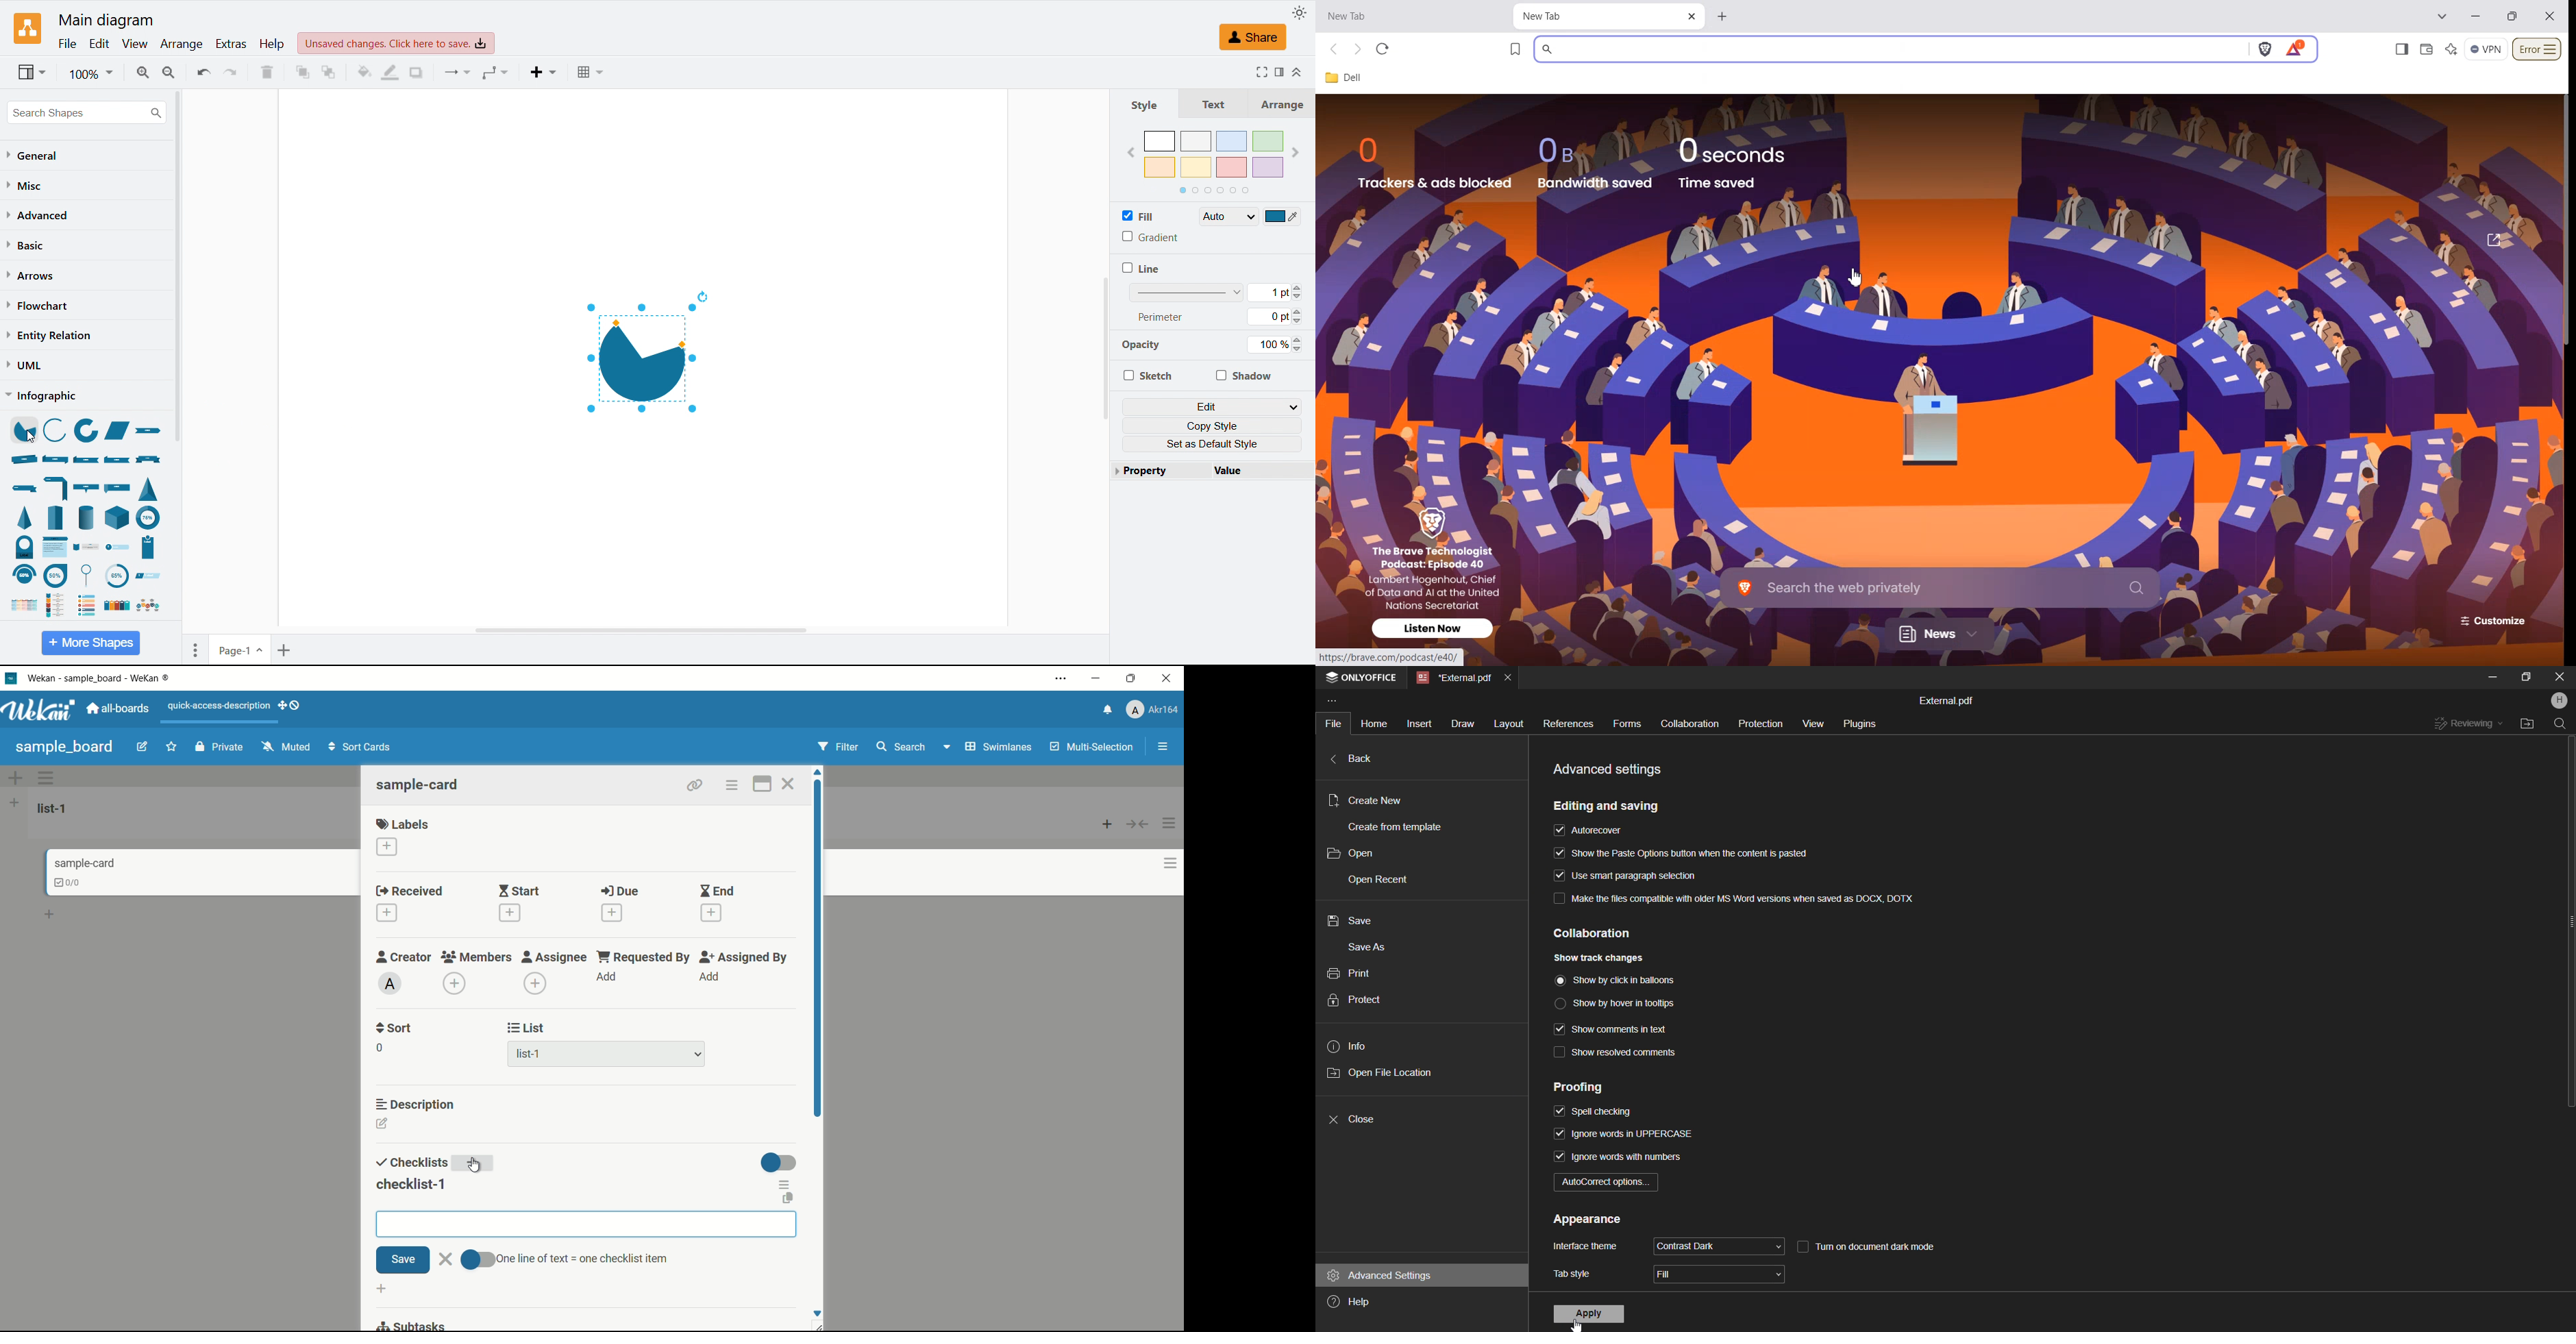 This screenshot has width=2576, height=1344. I want to click on interface theme, so click(1587, 1247).